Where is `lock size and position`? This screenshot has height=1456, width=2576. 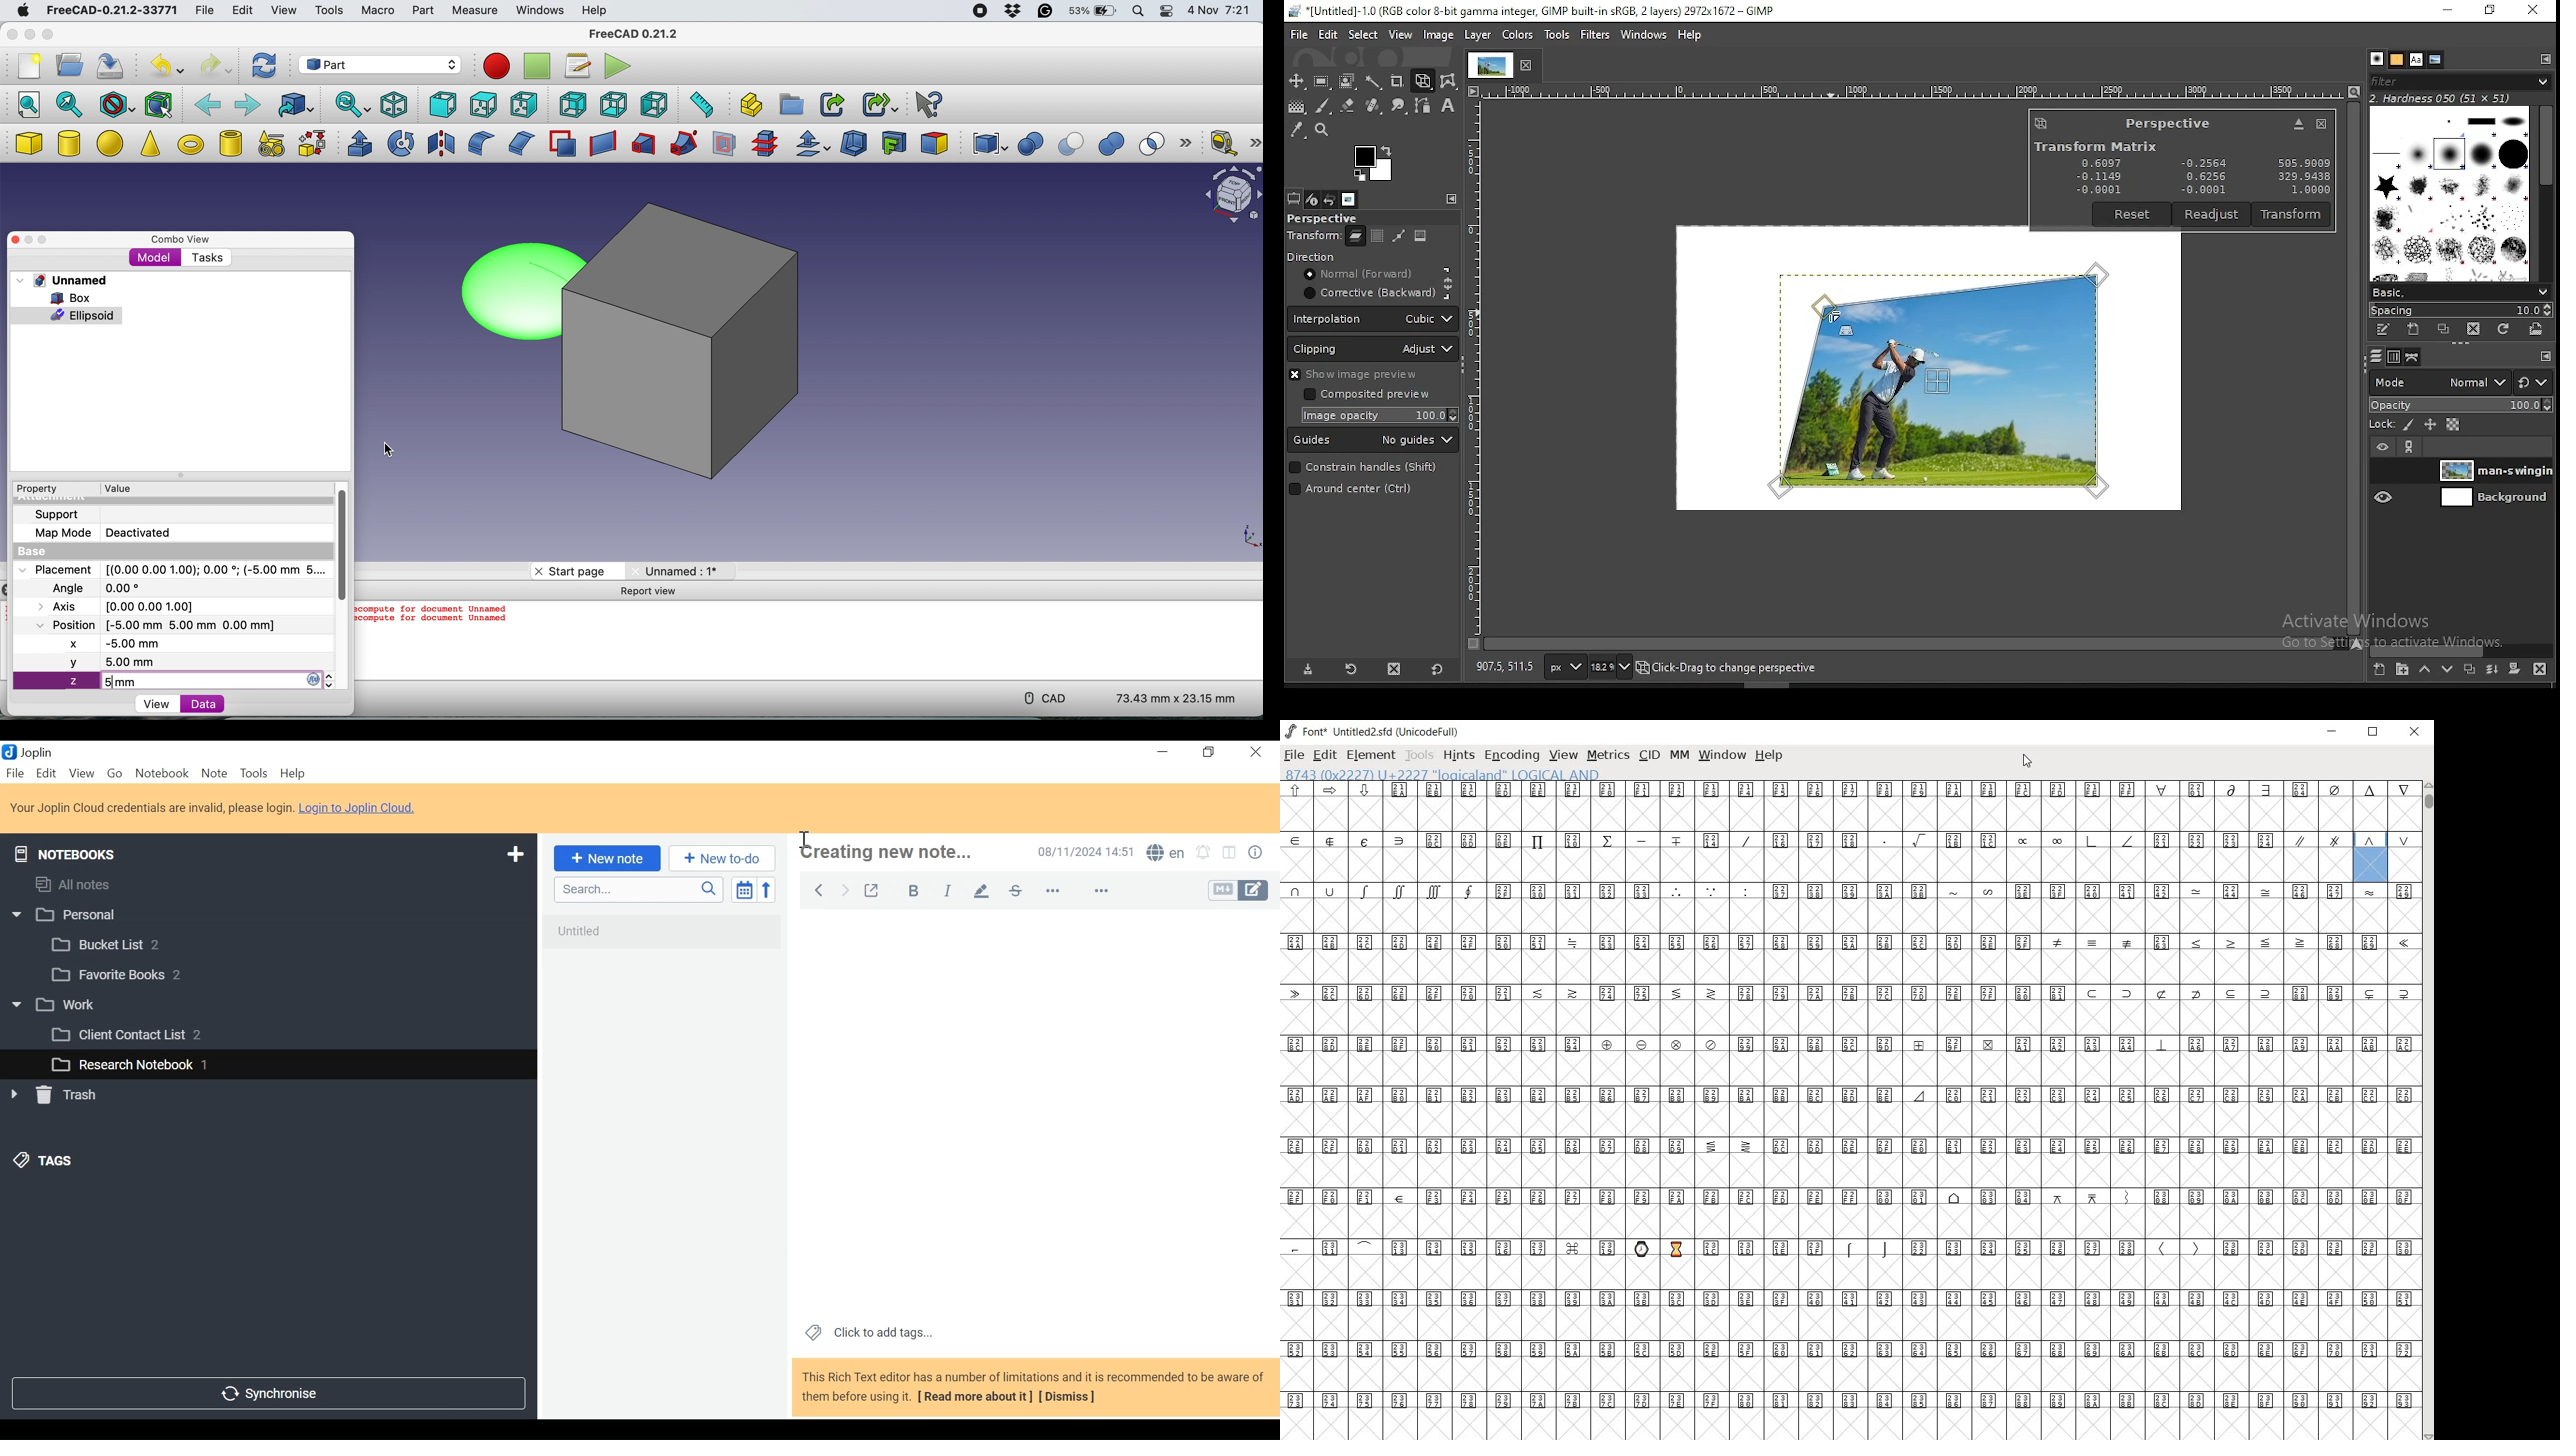
lock size and position is located at coordinates (2428, 425).